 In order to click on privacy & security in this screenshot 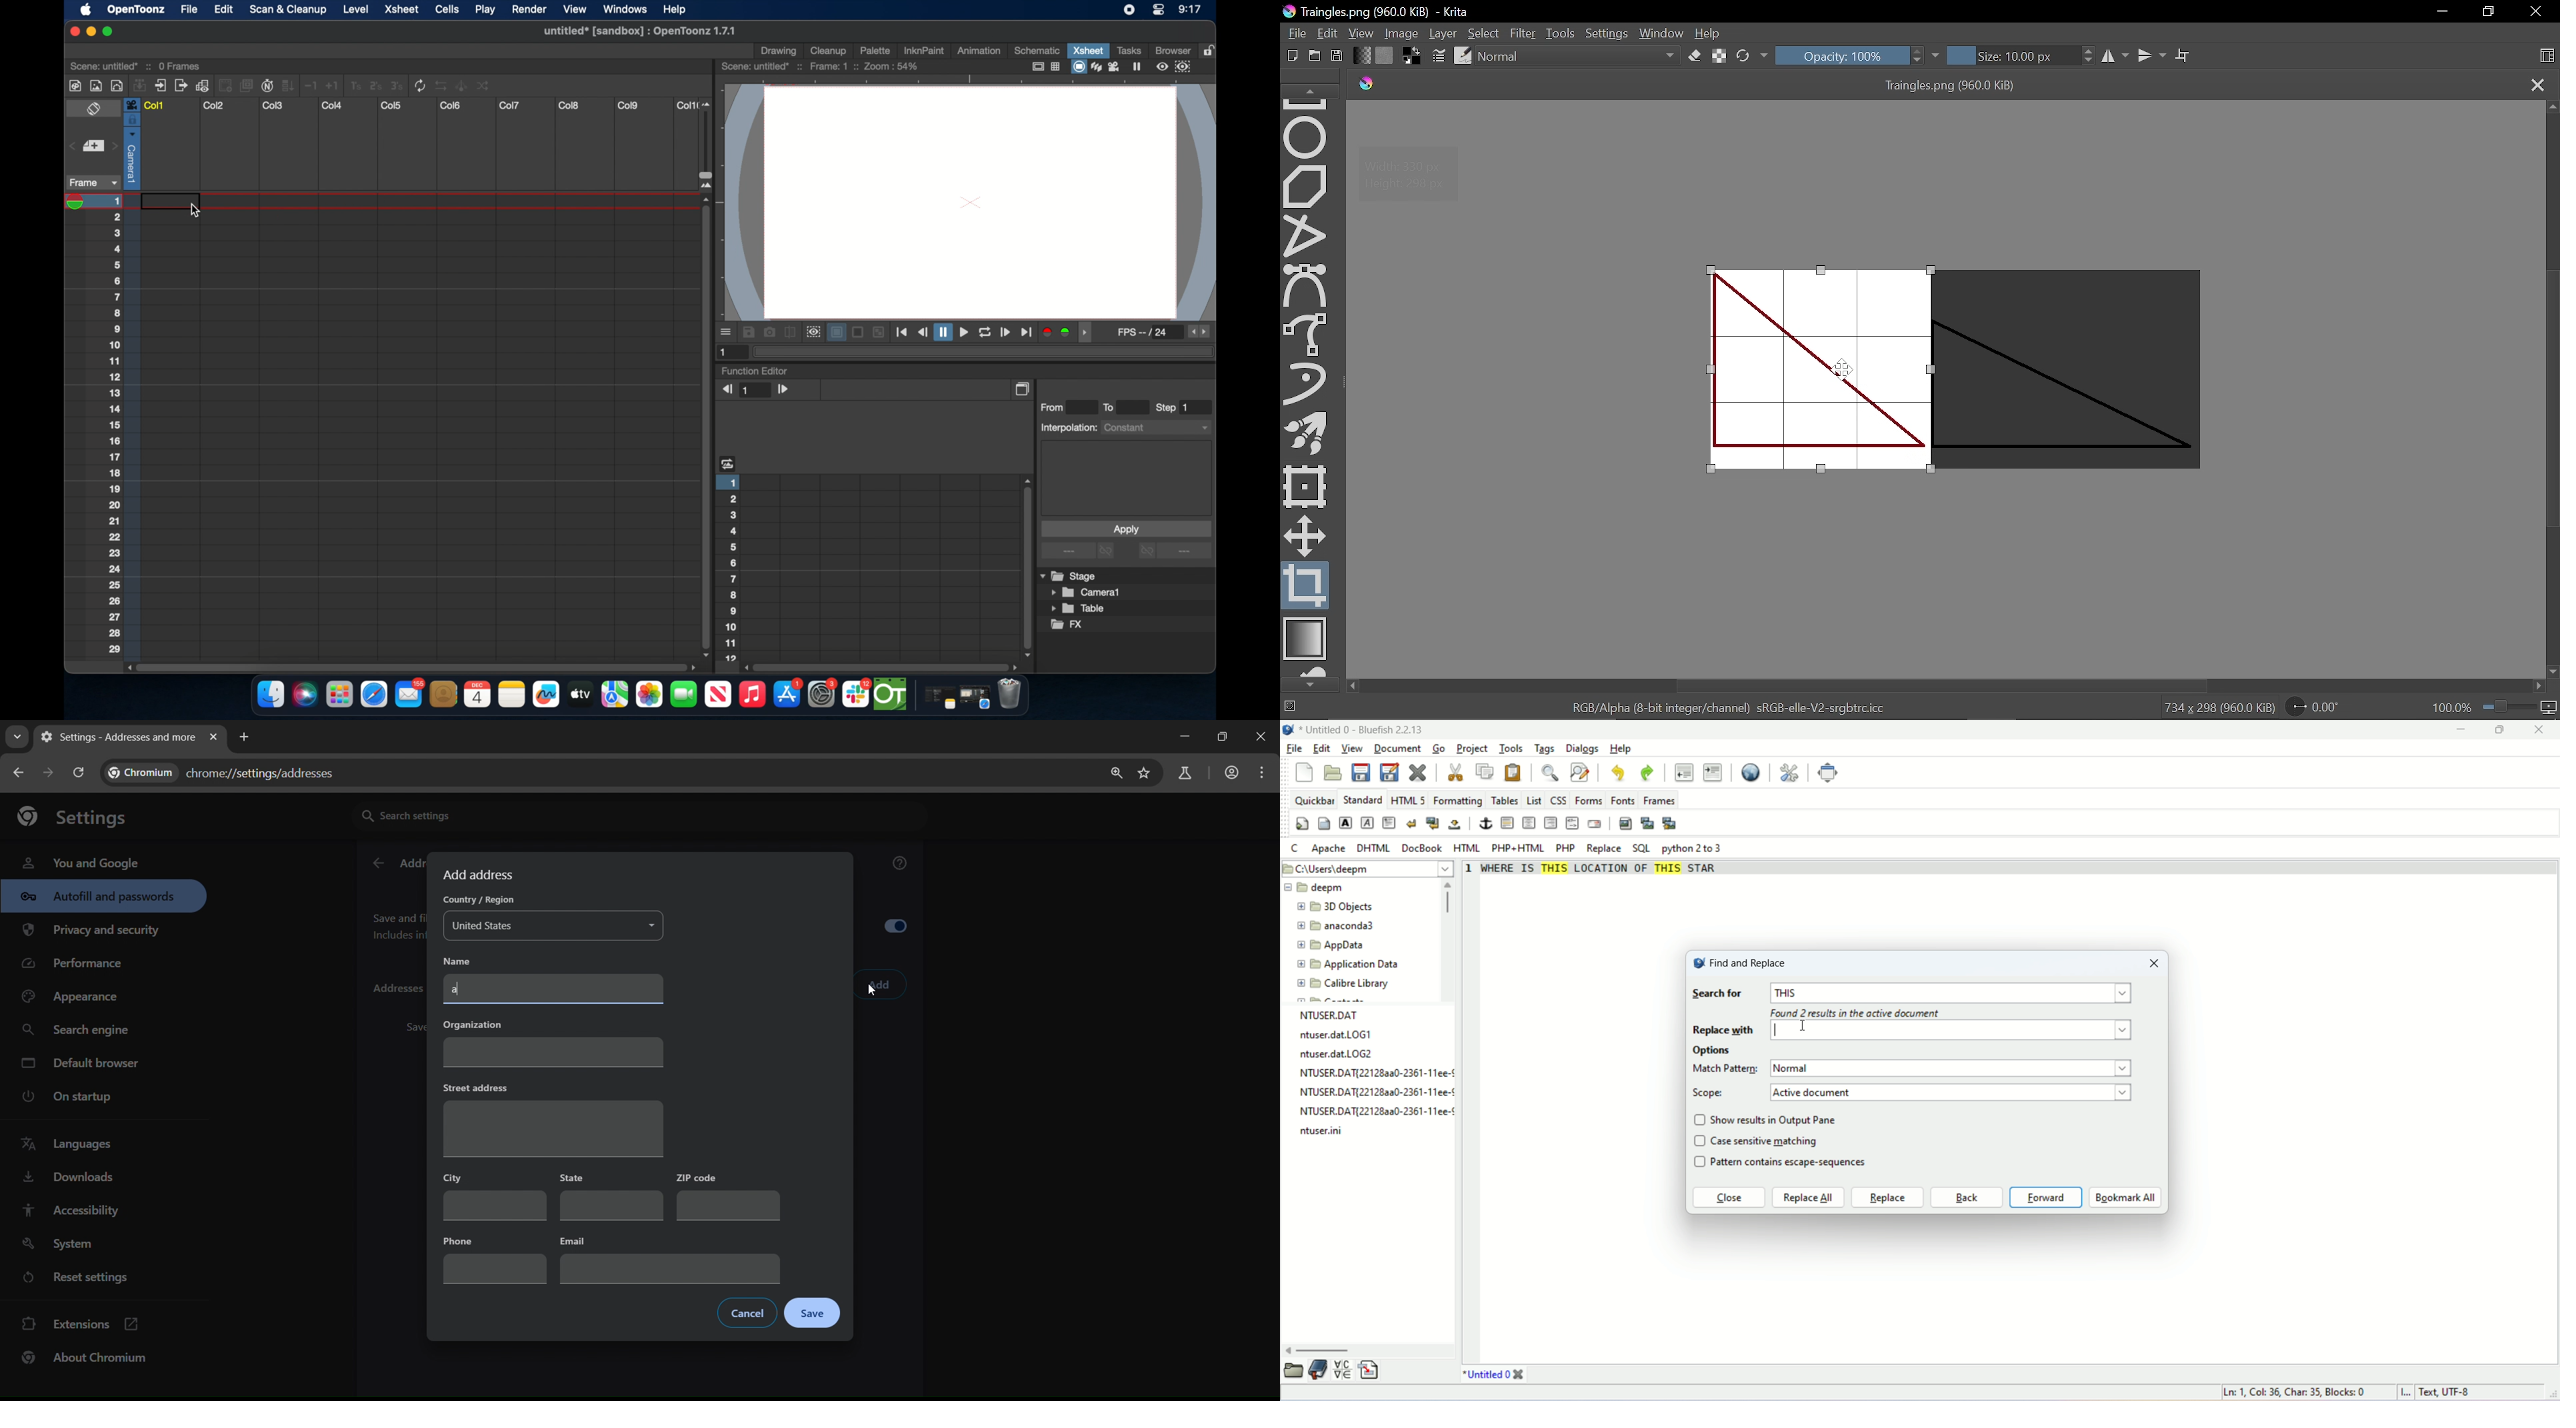, I will do `click(91, 933)`.